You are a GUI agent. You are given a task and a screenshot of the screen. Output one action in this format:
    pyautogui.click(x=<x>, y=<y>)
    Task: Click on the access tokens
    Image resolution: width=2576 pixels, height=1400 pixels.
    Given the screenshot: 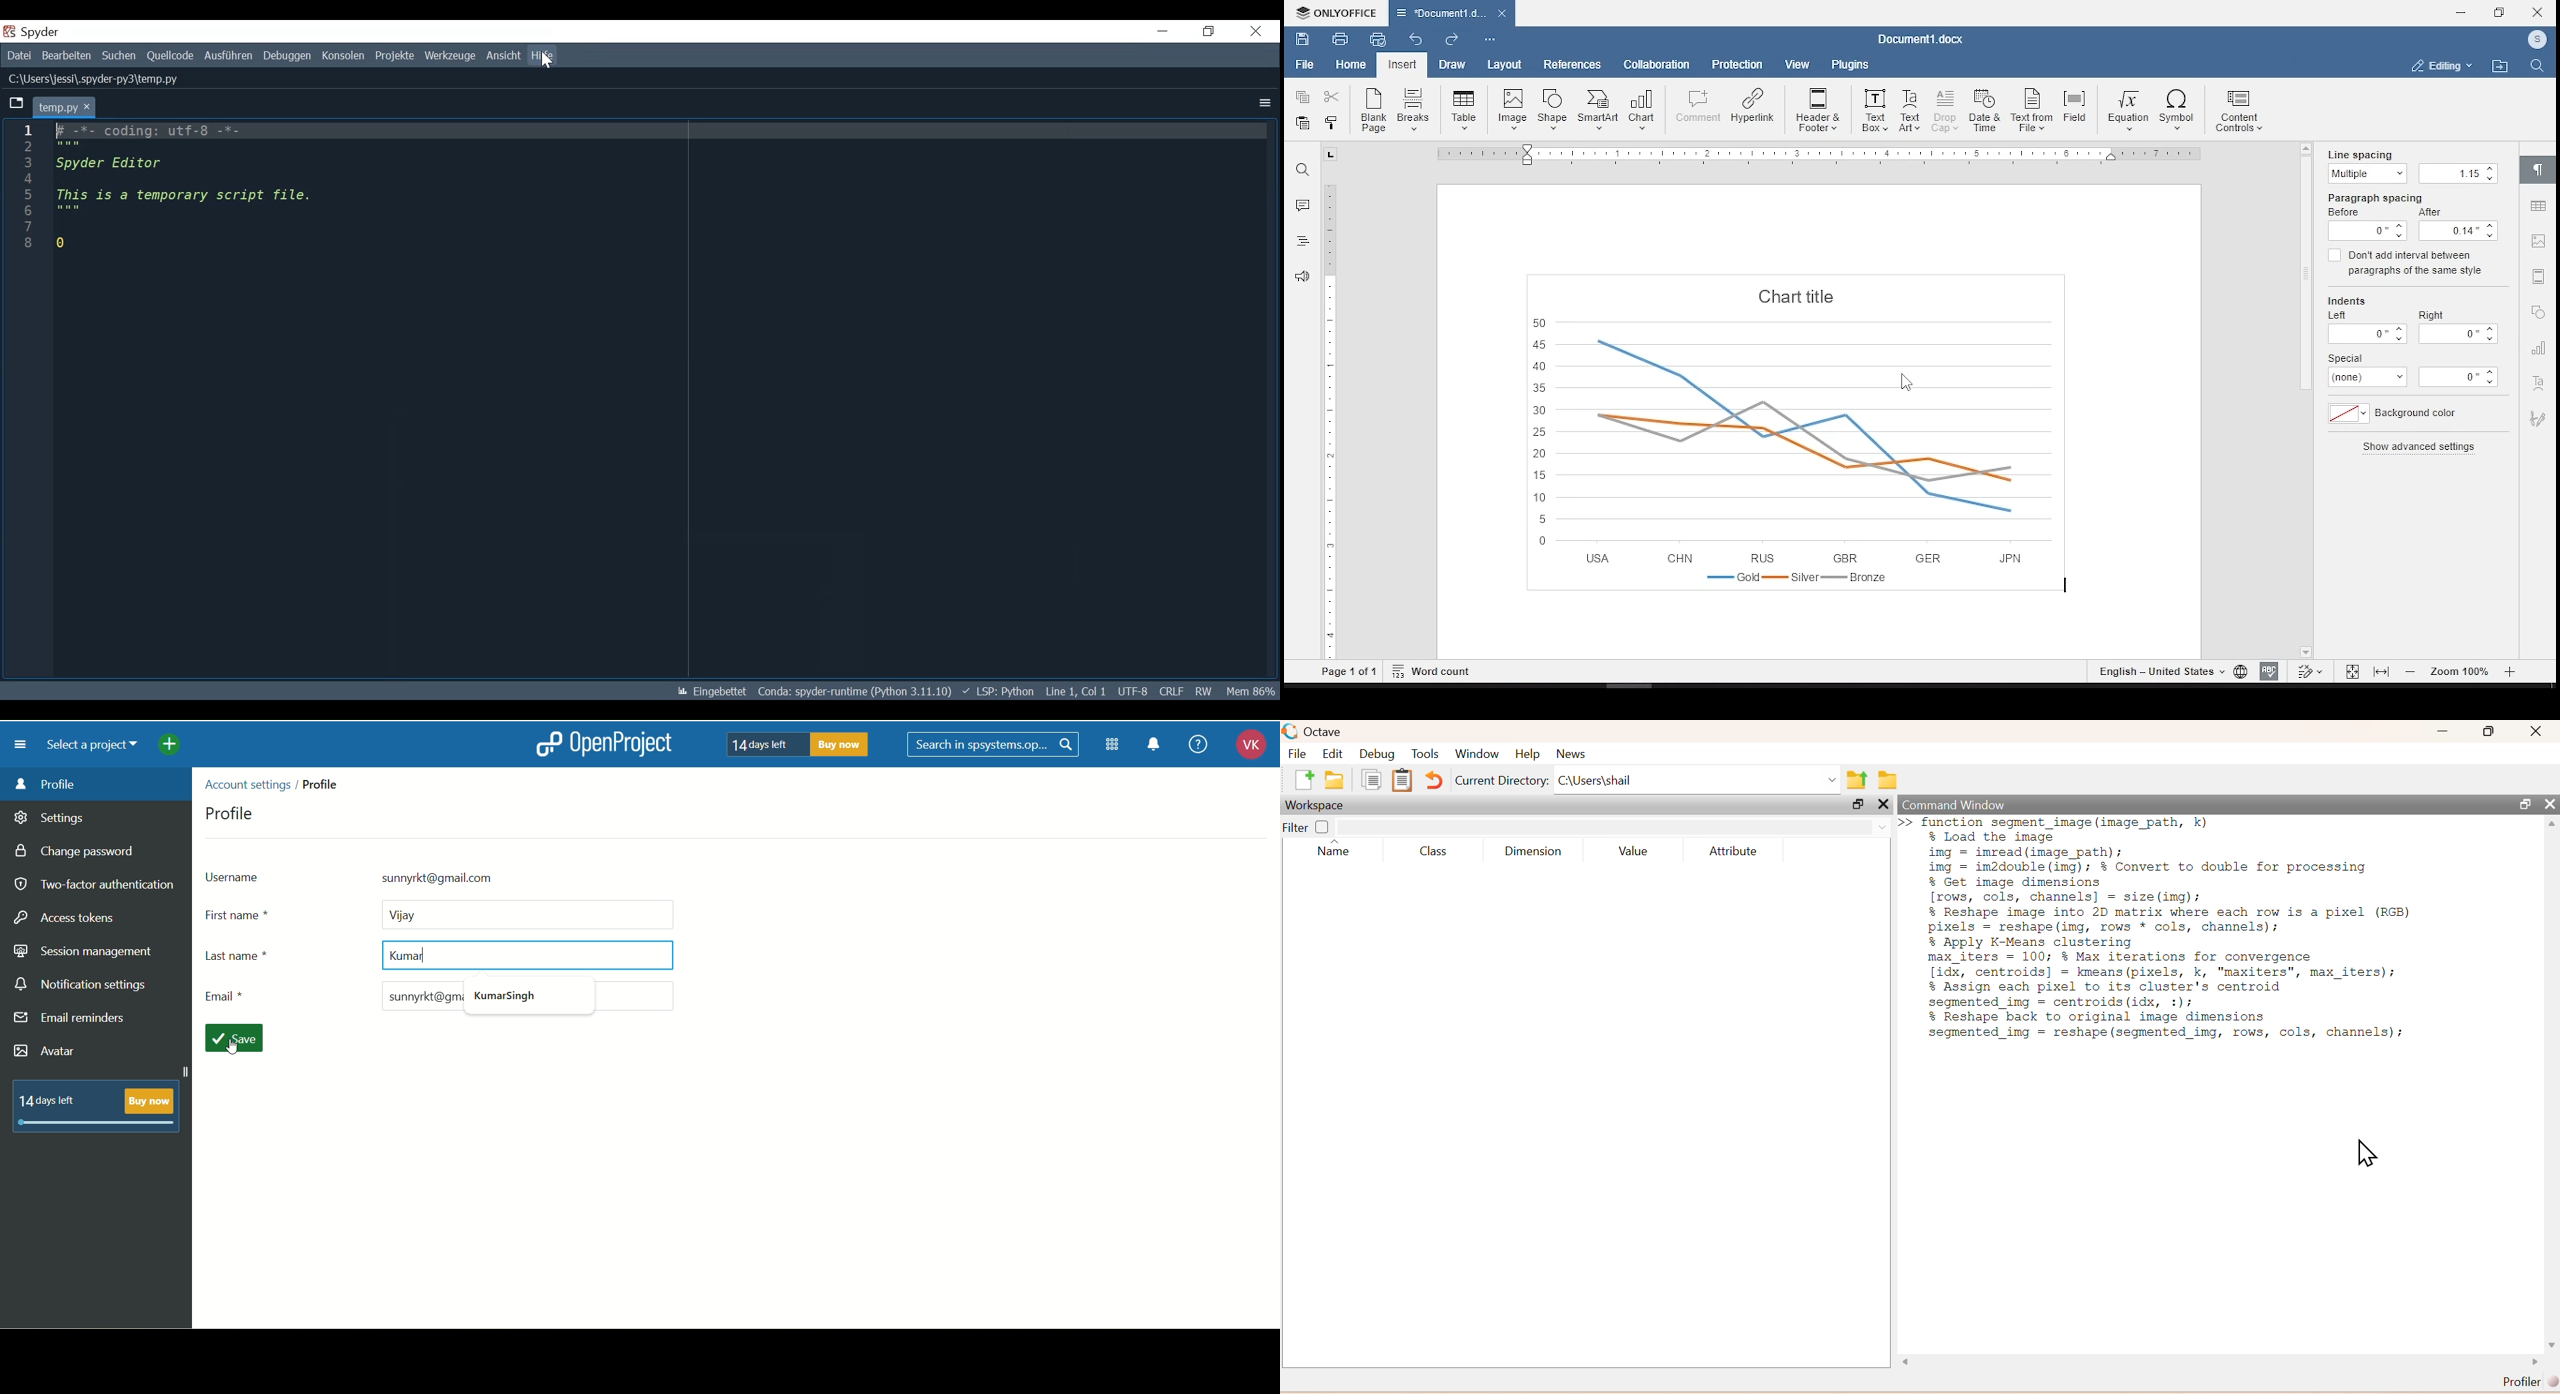 What is the action you would take?
    pyautogui.click(x=67, y=916)
    